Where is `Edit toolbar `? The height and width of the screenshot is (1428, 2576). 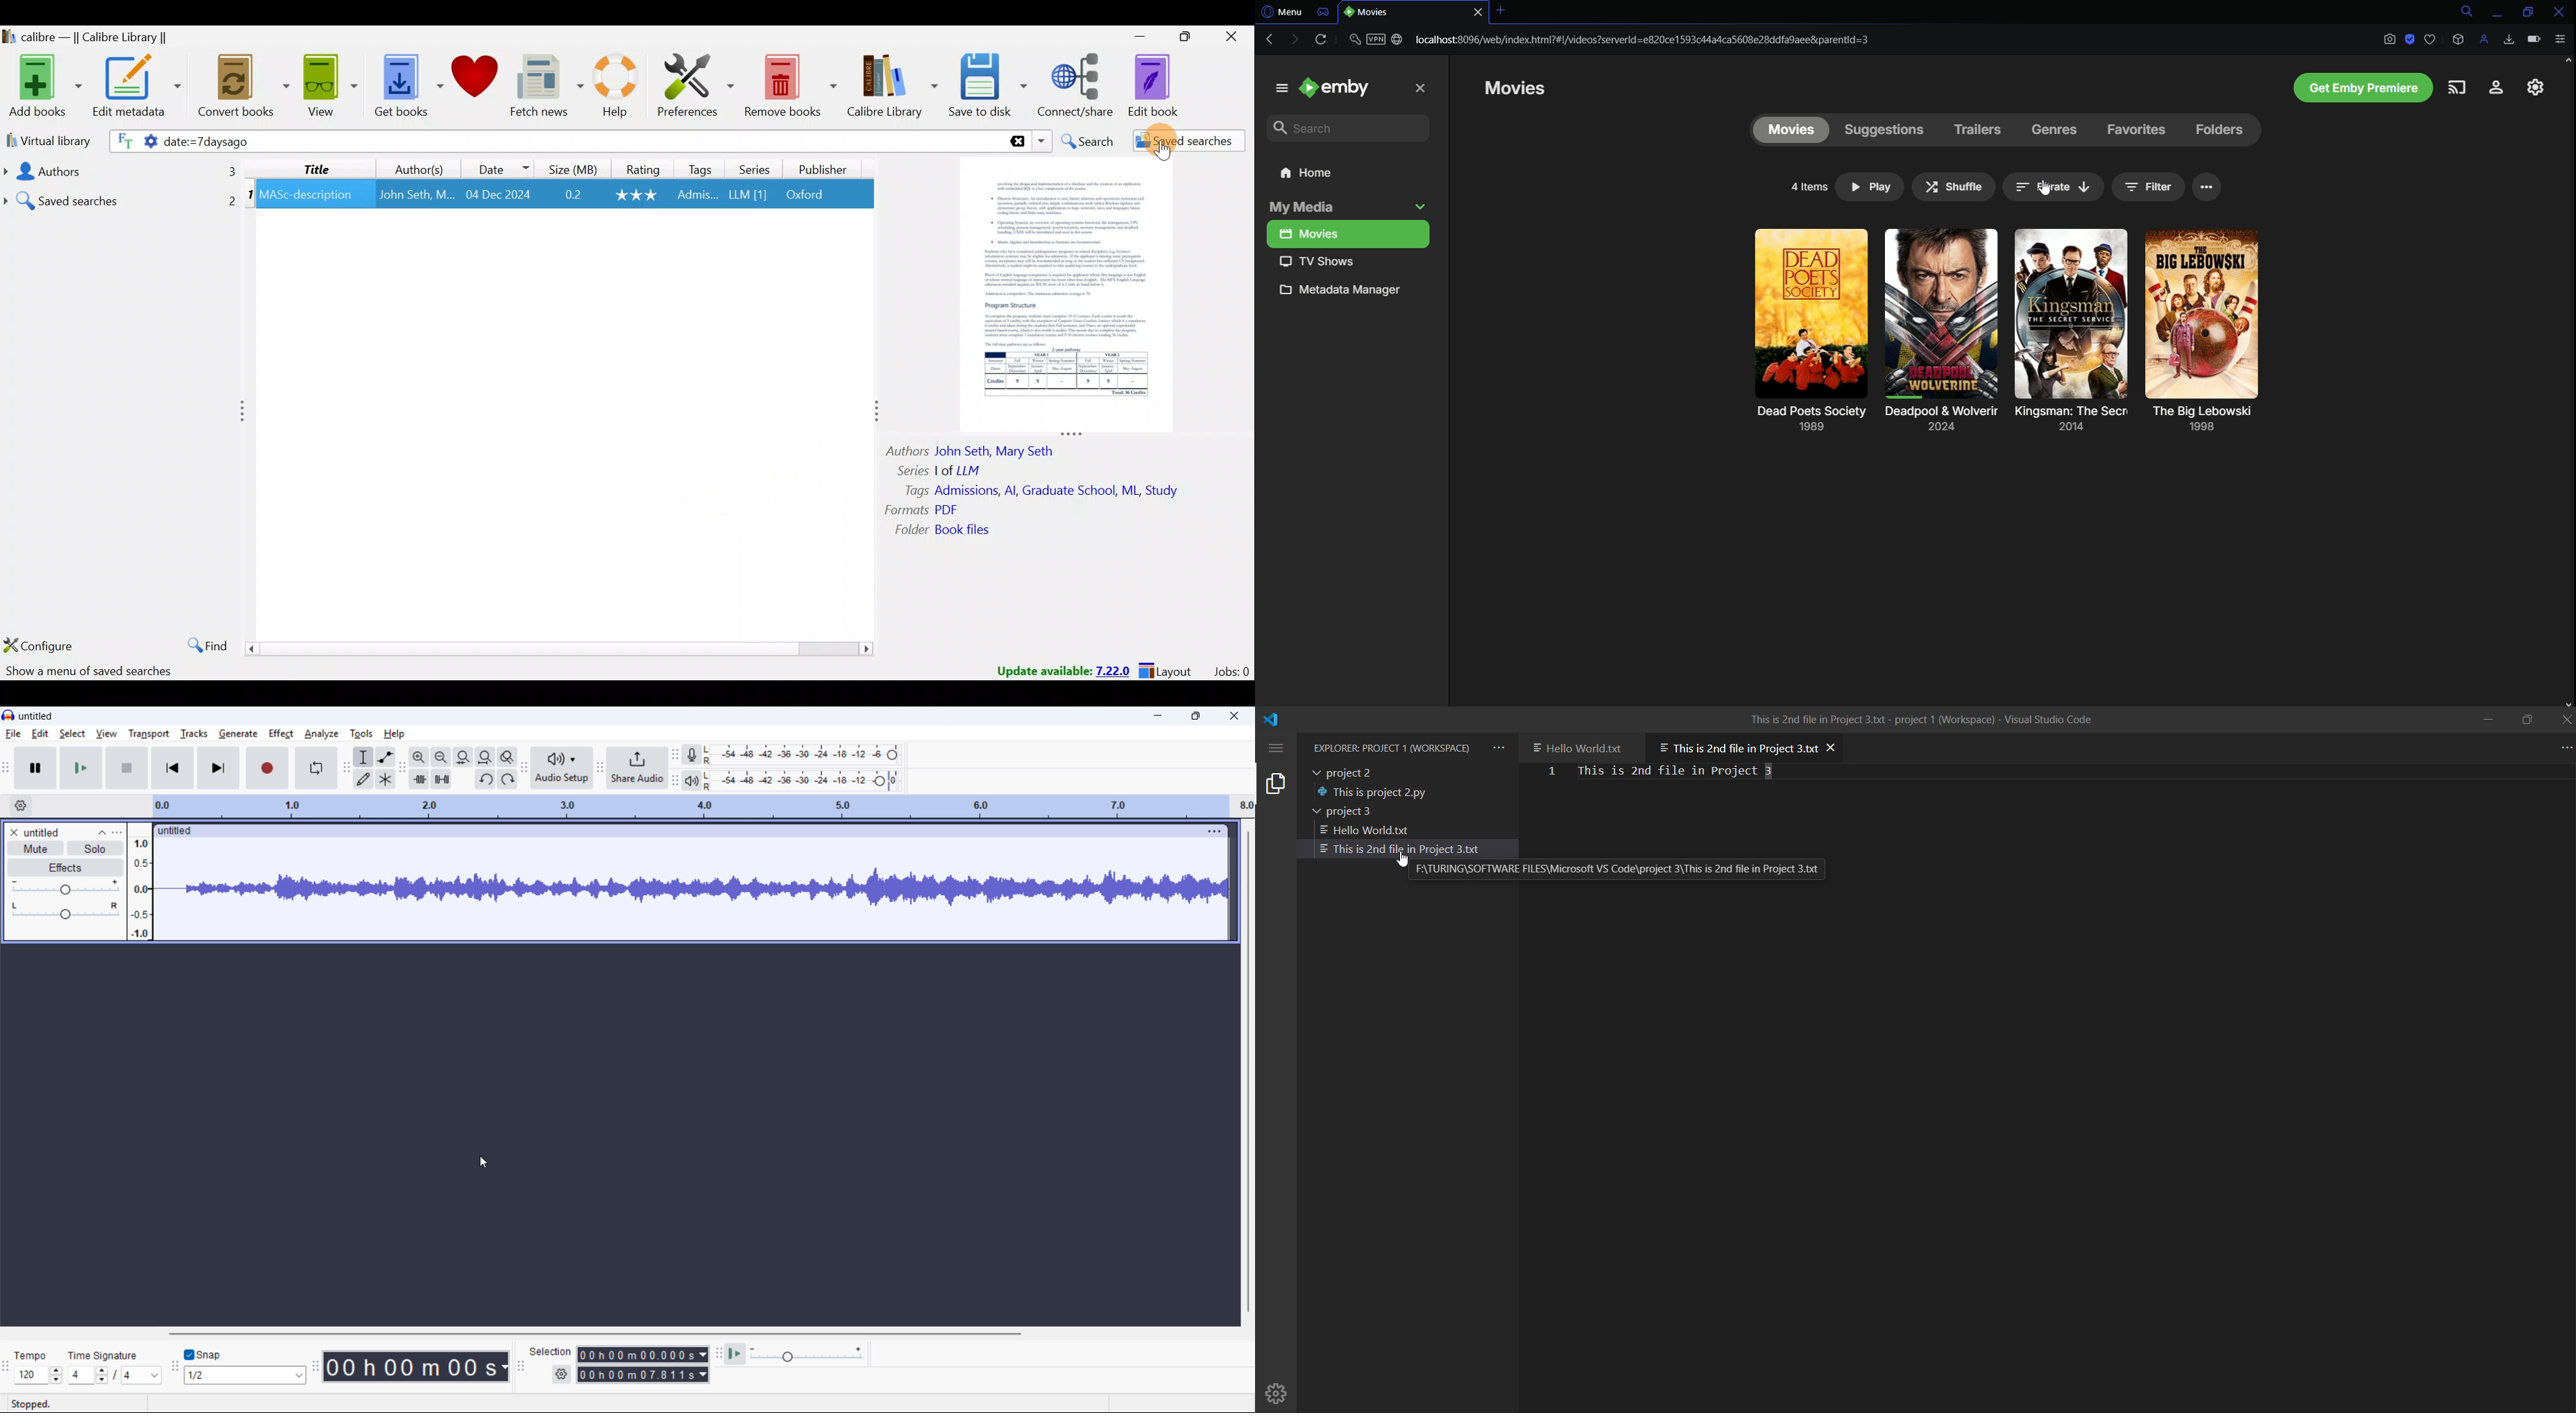
Edit toolbar  is located at coordinates (402, 769).